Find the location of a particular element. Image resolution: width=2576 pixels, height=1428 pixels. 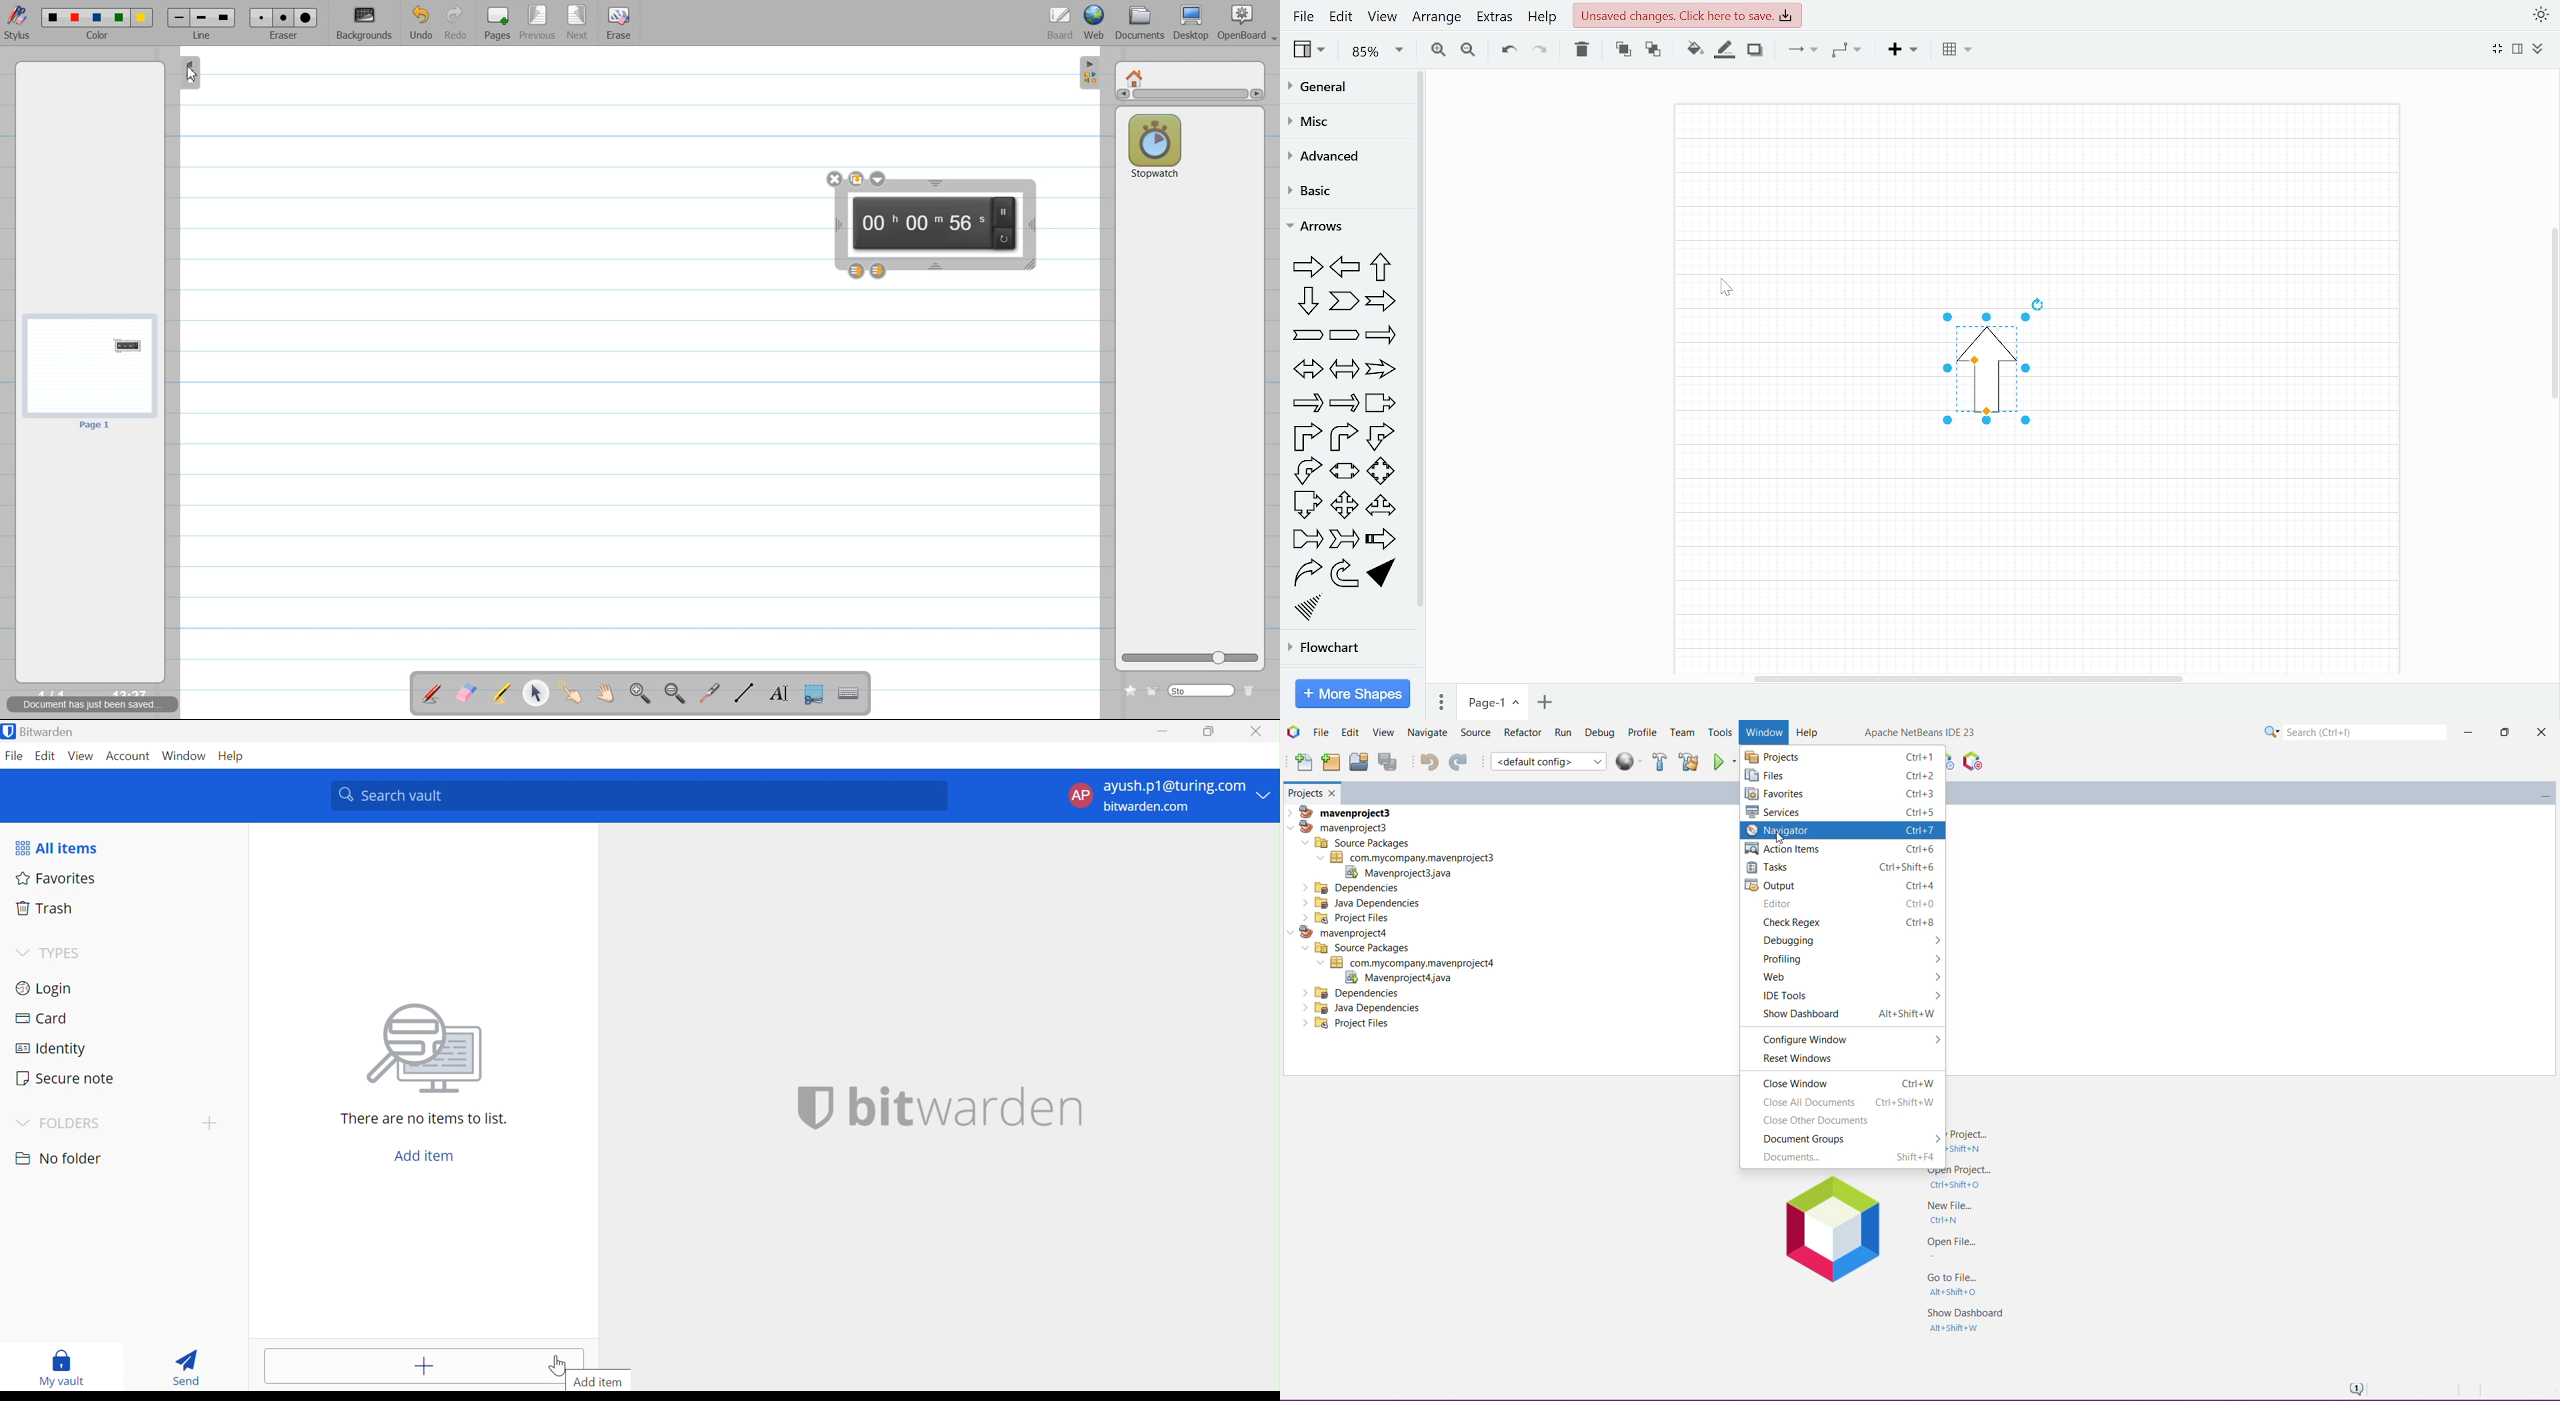

Insert is located at coordinates (1905, 50).